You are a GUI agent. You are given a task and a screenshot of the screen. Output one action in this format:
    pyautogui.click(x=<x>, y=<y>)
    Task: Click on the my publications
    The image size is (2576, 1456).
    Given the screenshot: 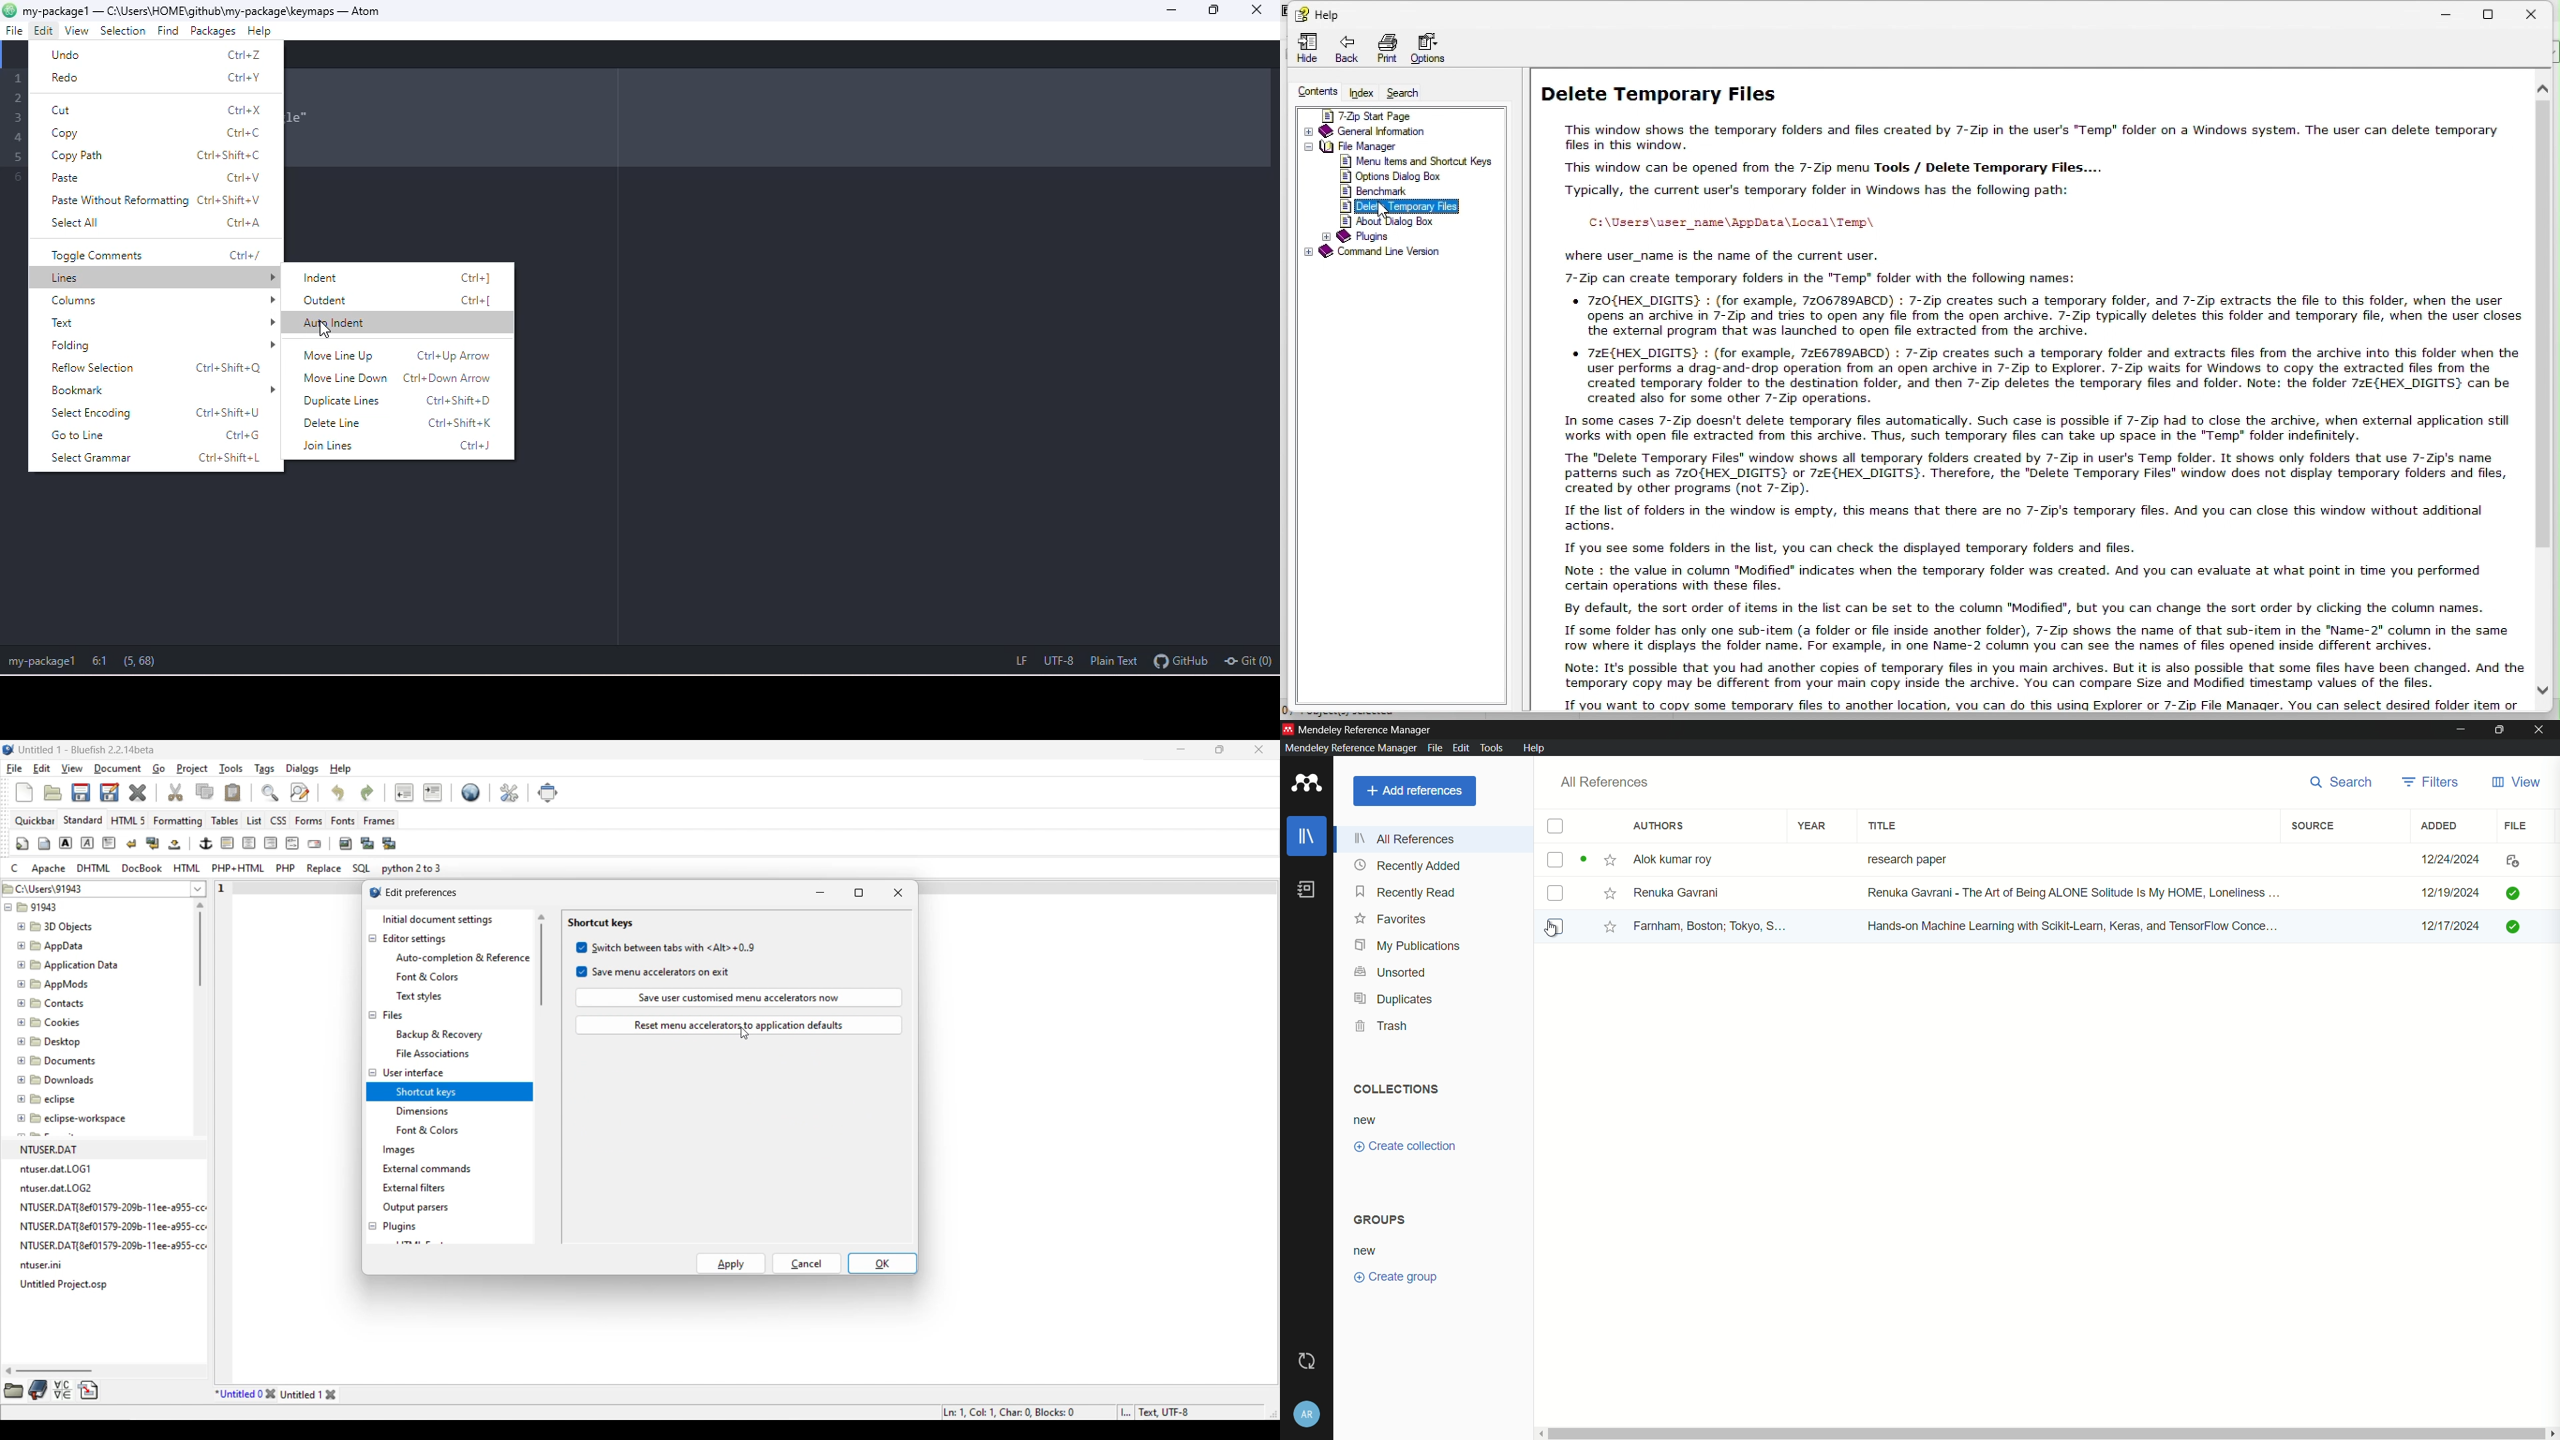 What is the action you would take?
    pyautogui.click(x=1408, y=945)
    